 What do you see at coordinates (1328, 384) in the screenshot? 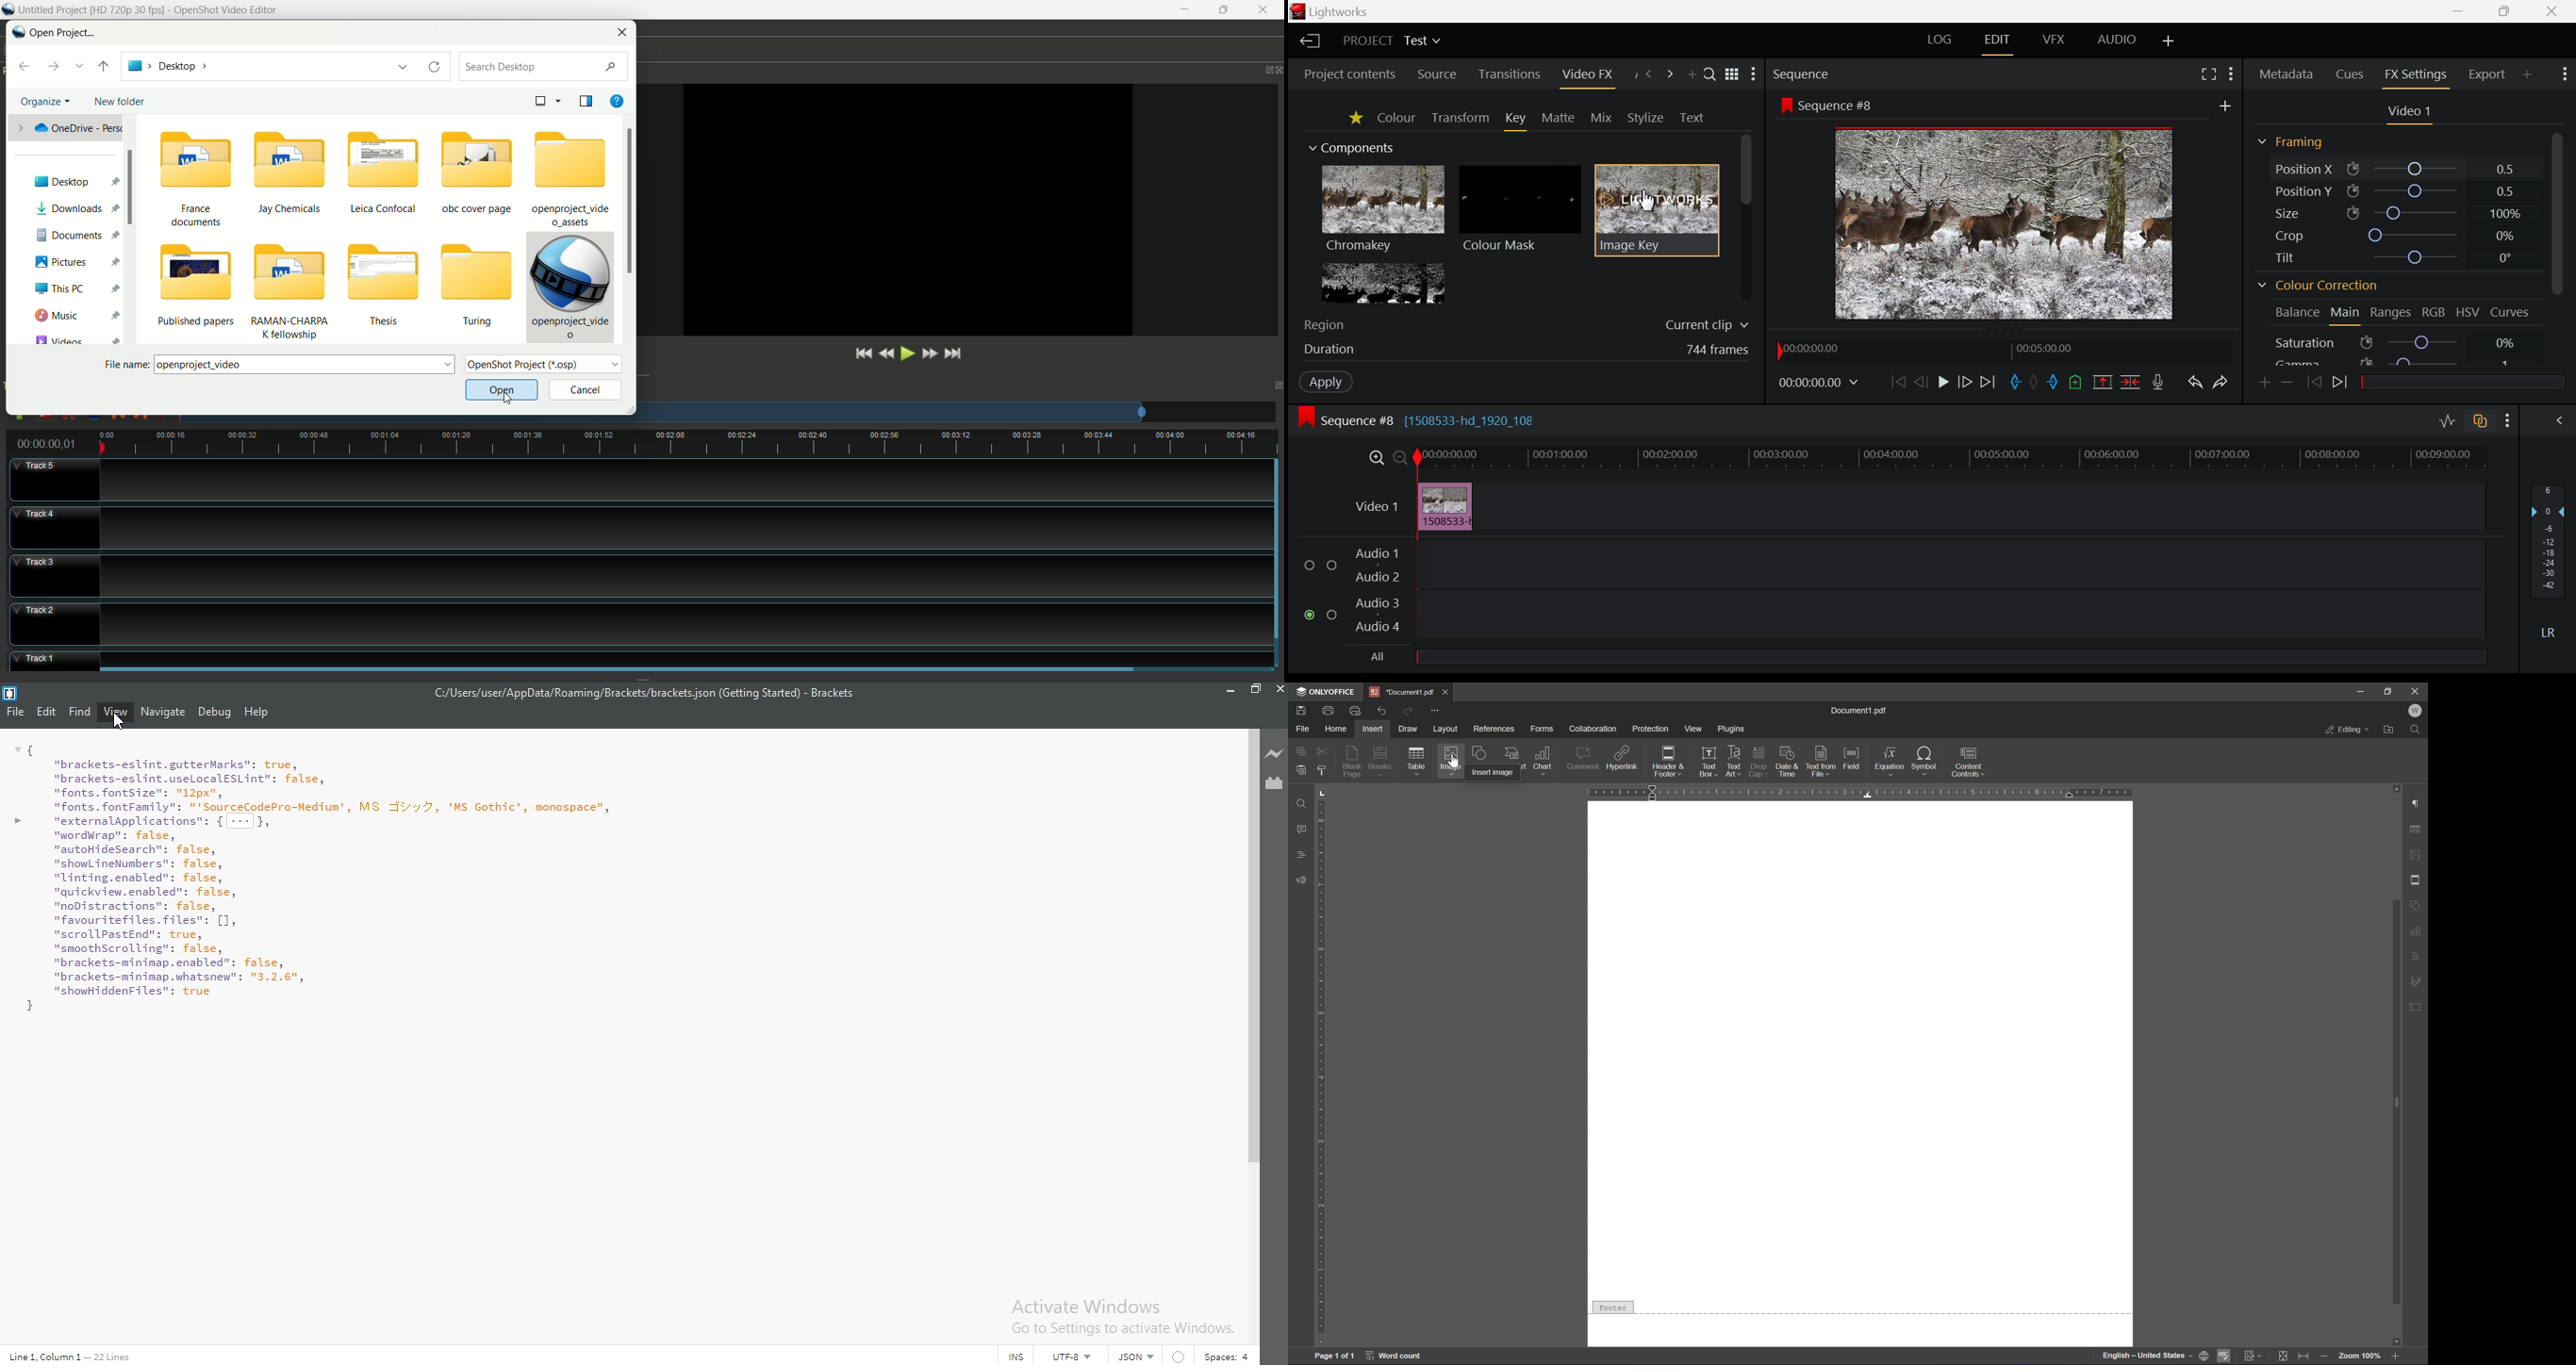
I see `Apply` at bounding box center [1328, 384].